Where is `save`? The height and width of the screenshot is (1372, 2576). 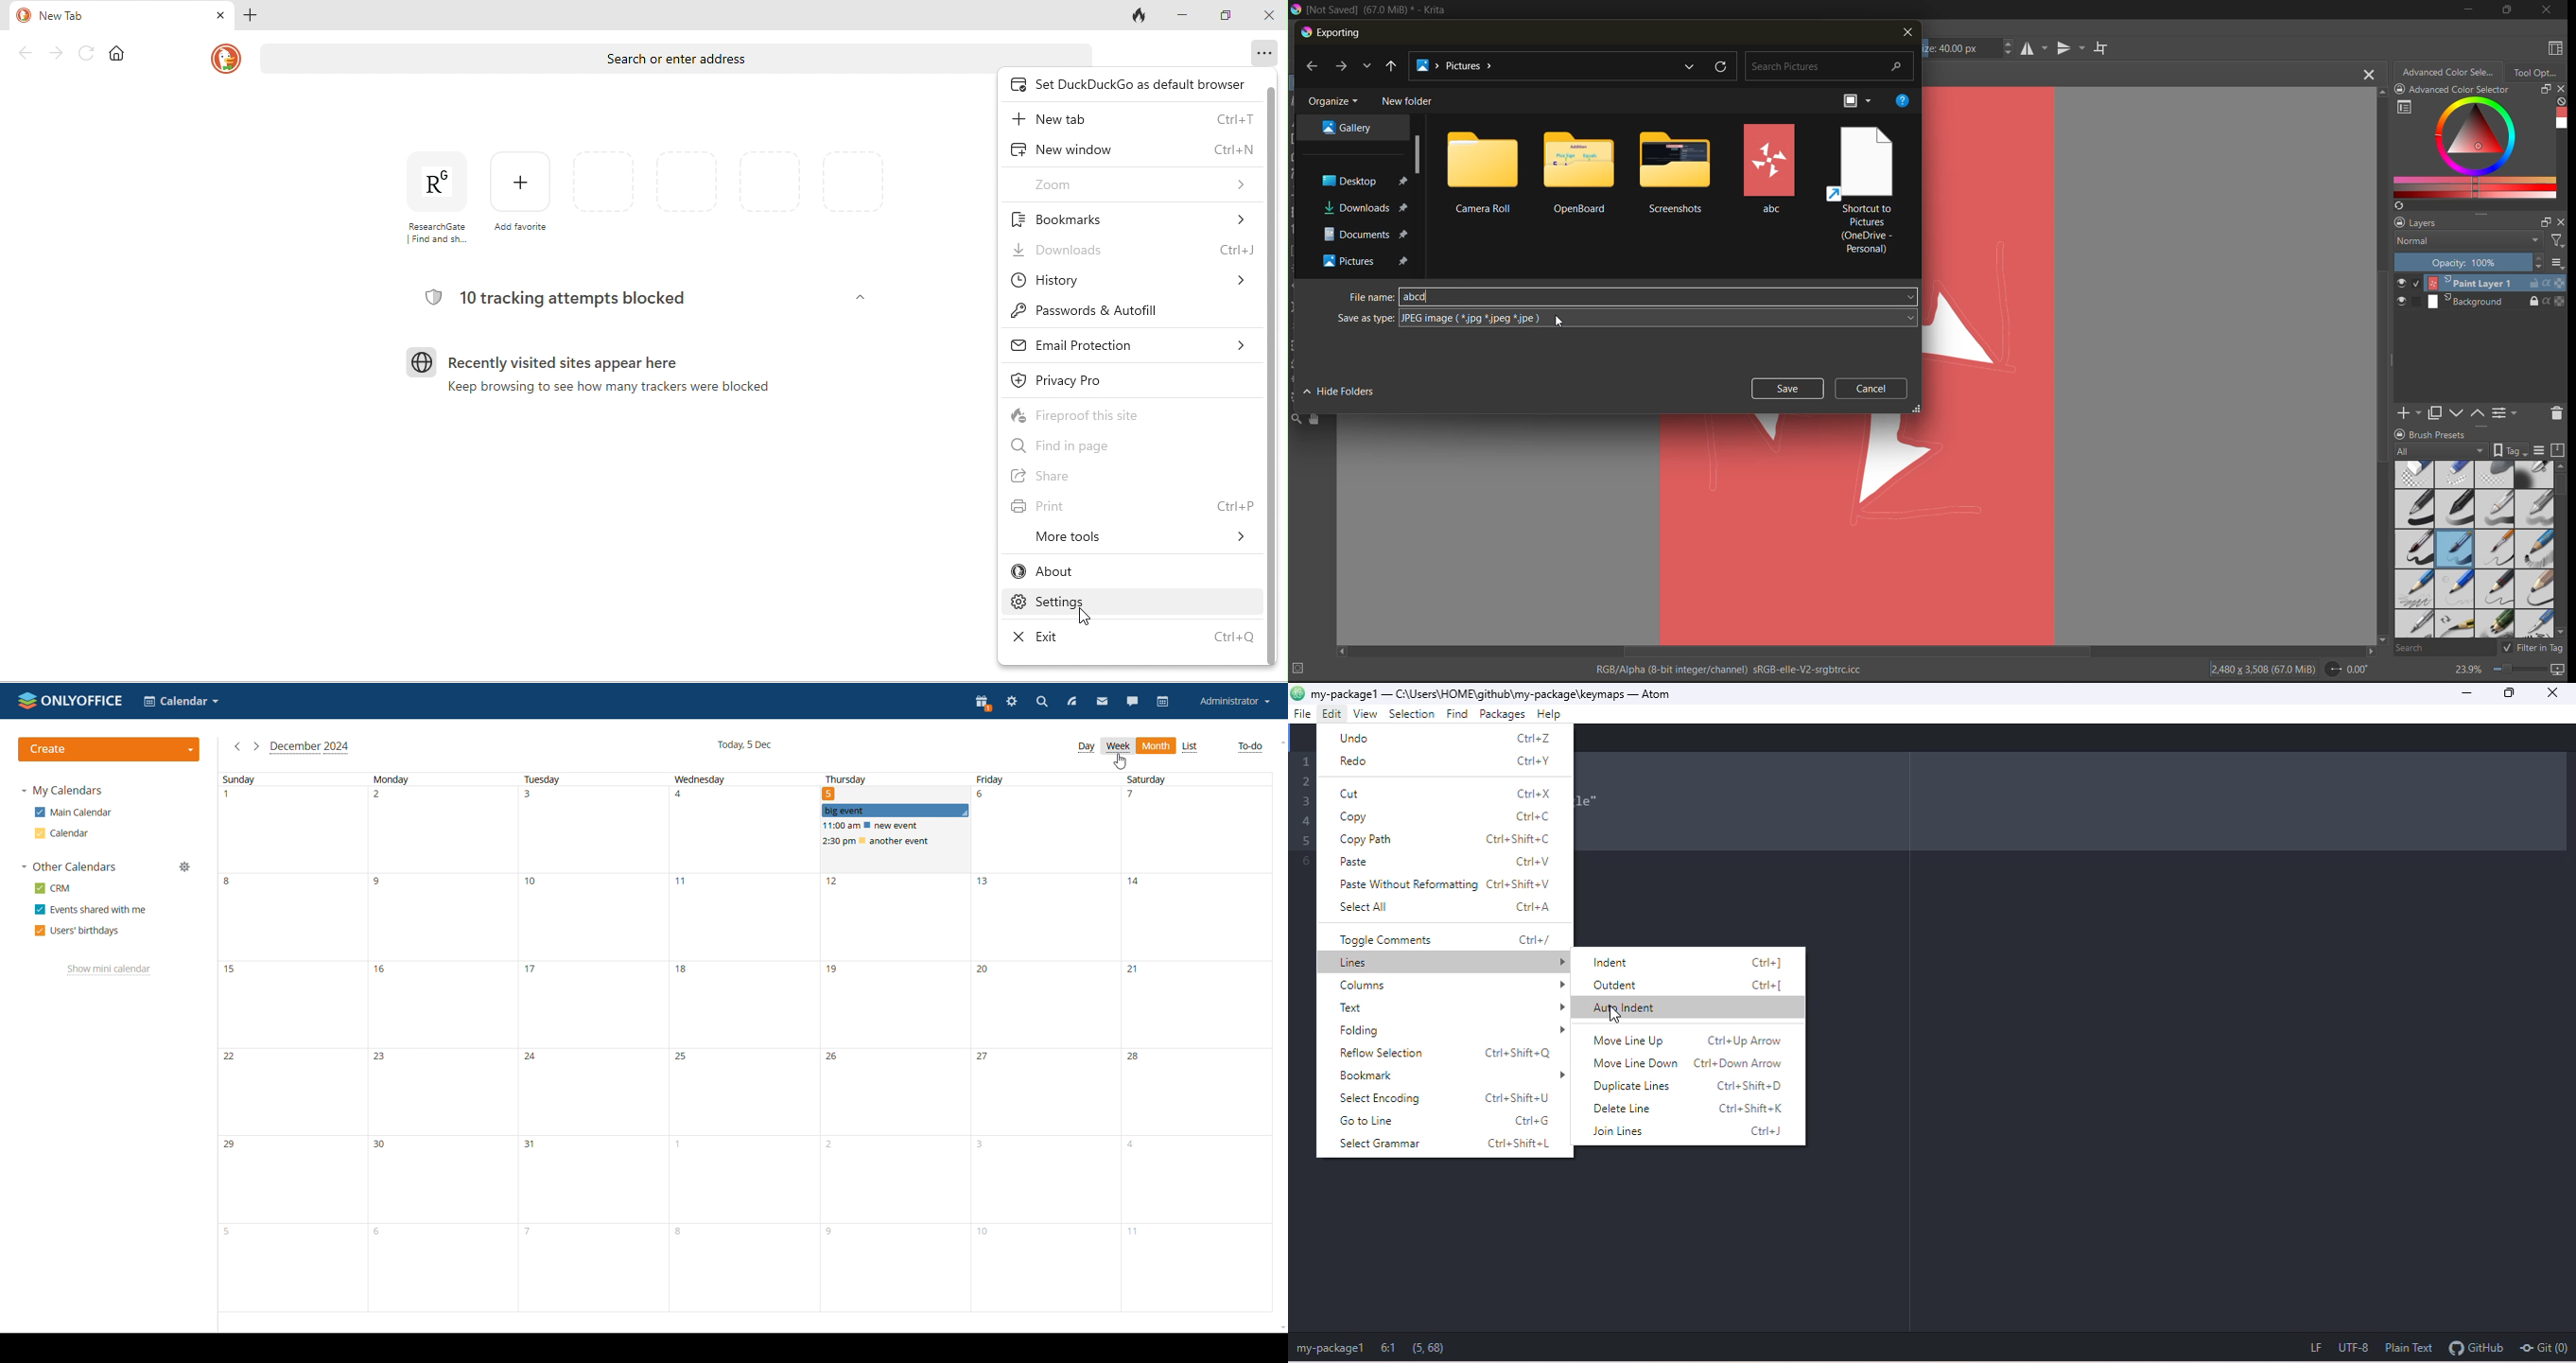
save is located at coordinates (1786, 388).